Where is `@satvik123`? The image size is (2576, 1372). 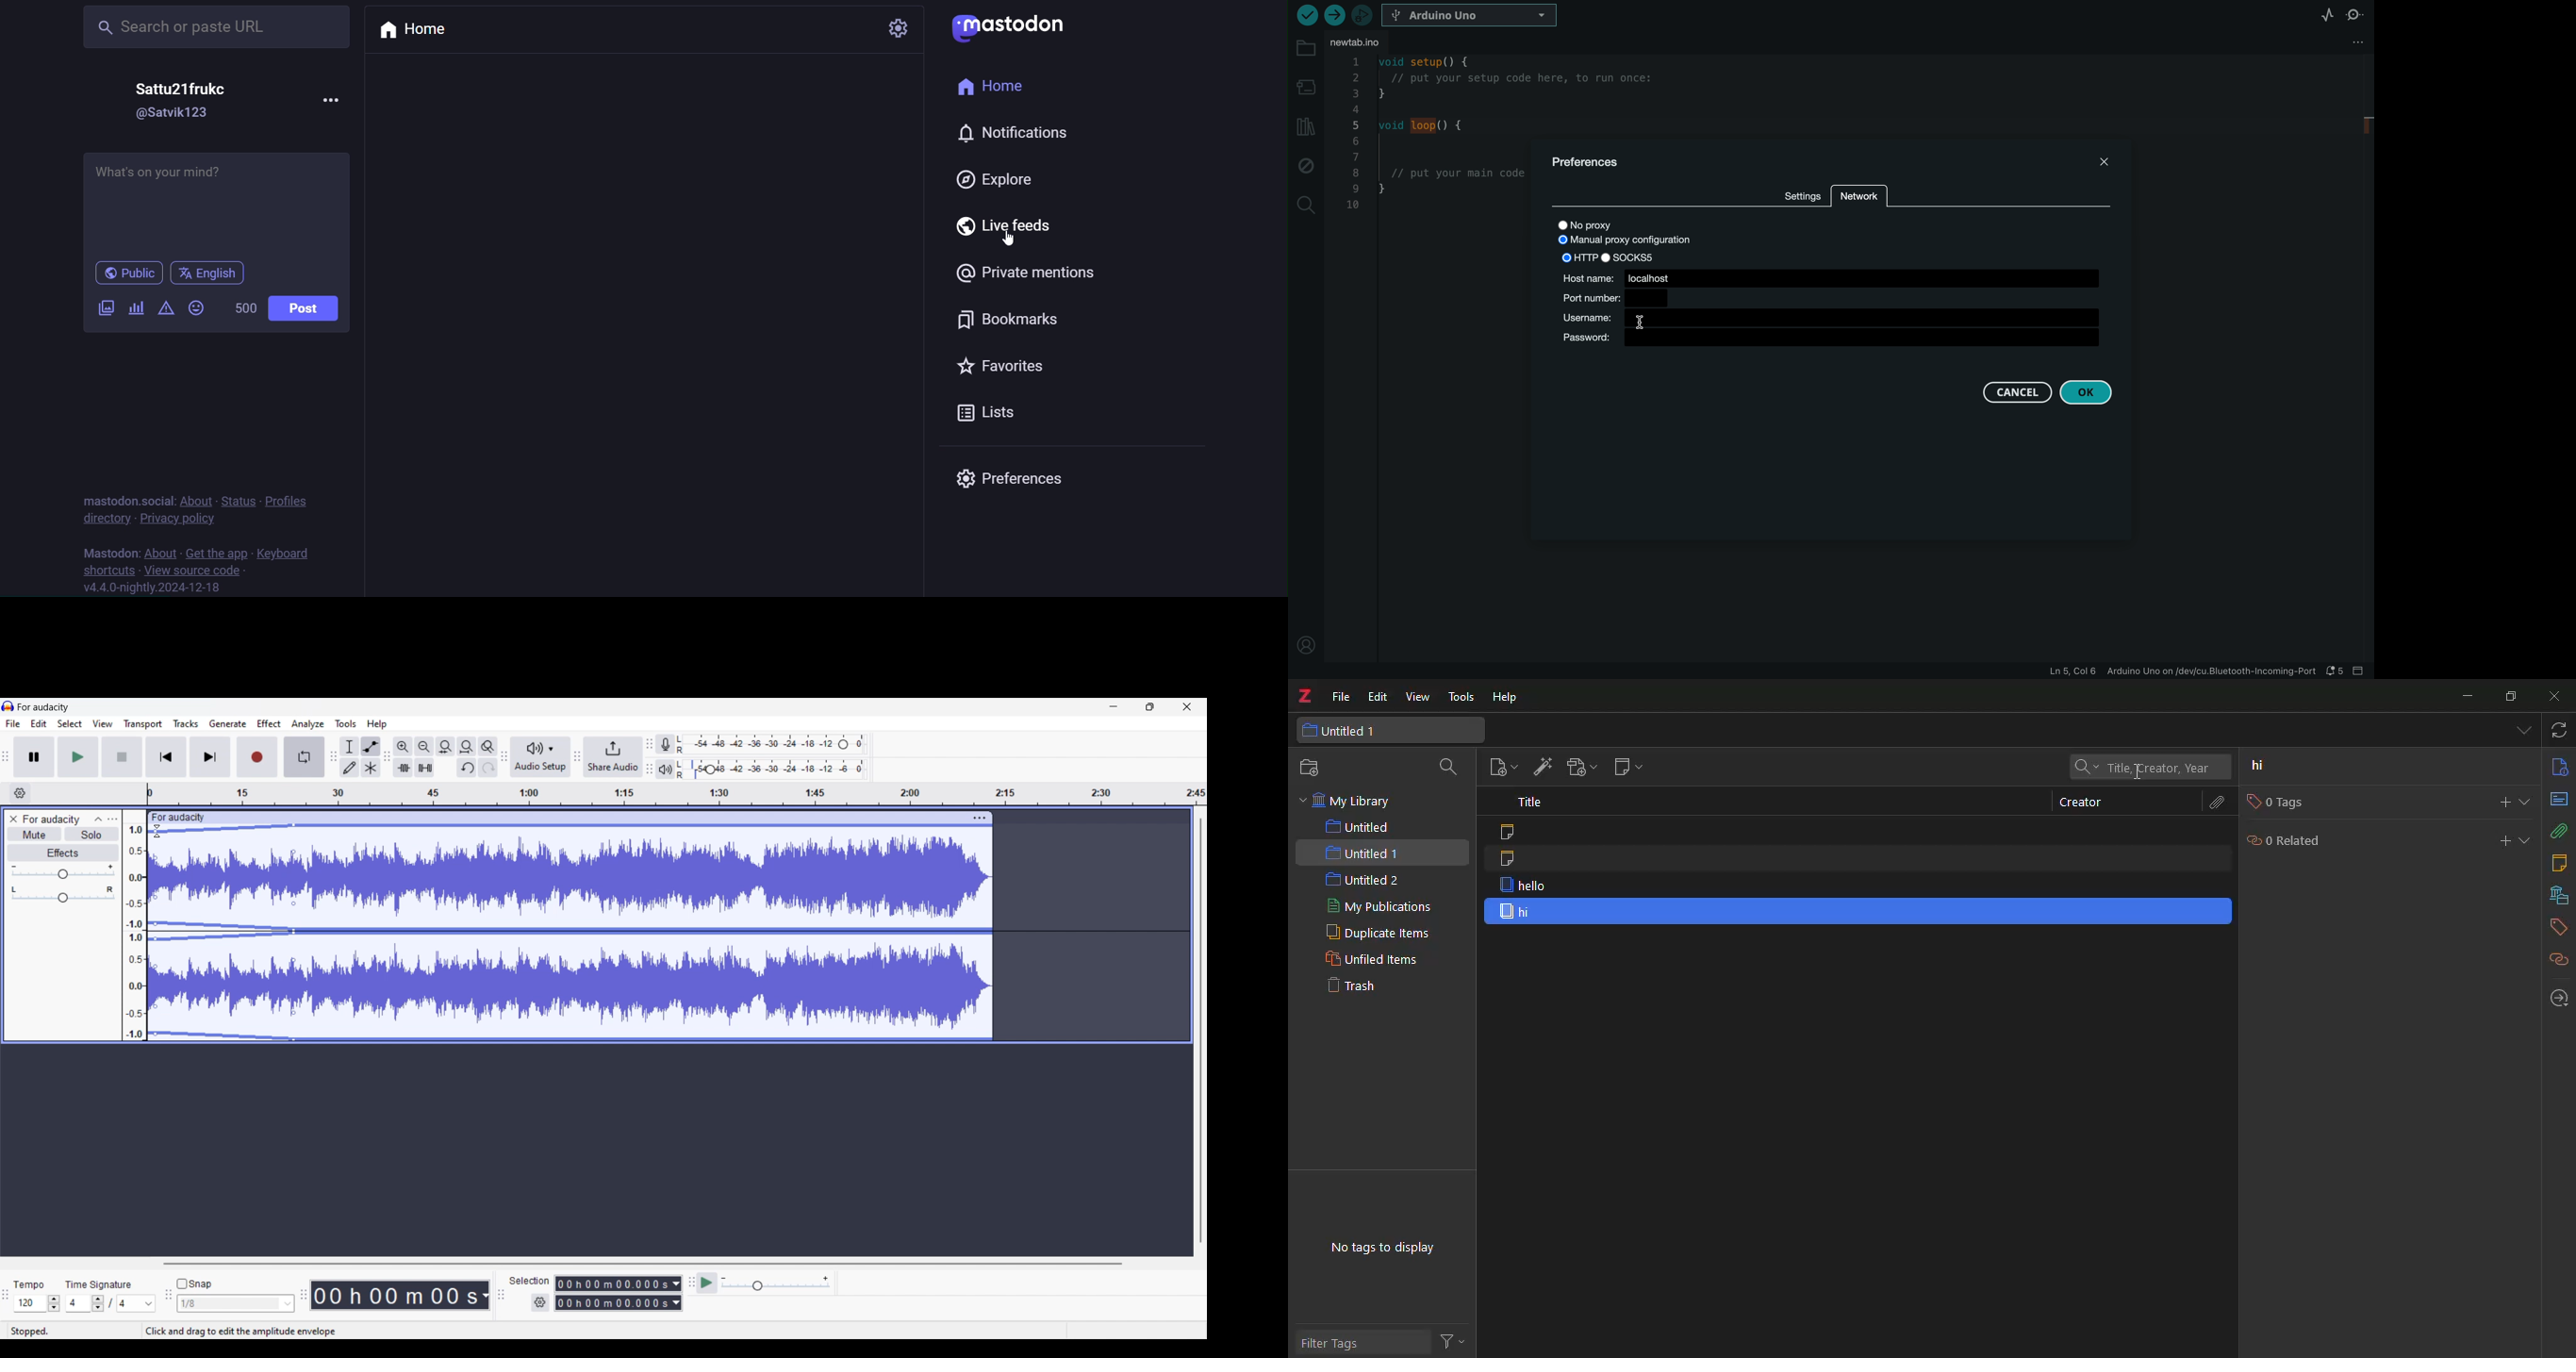
@satvik123 is located at coordinates (174, 113).